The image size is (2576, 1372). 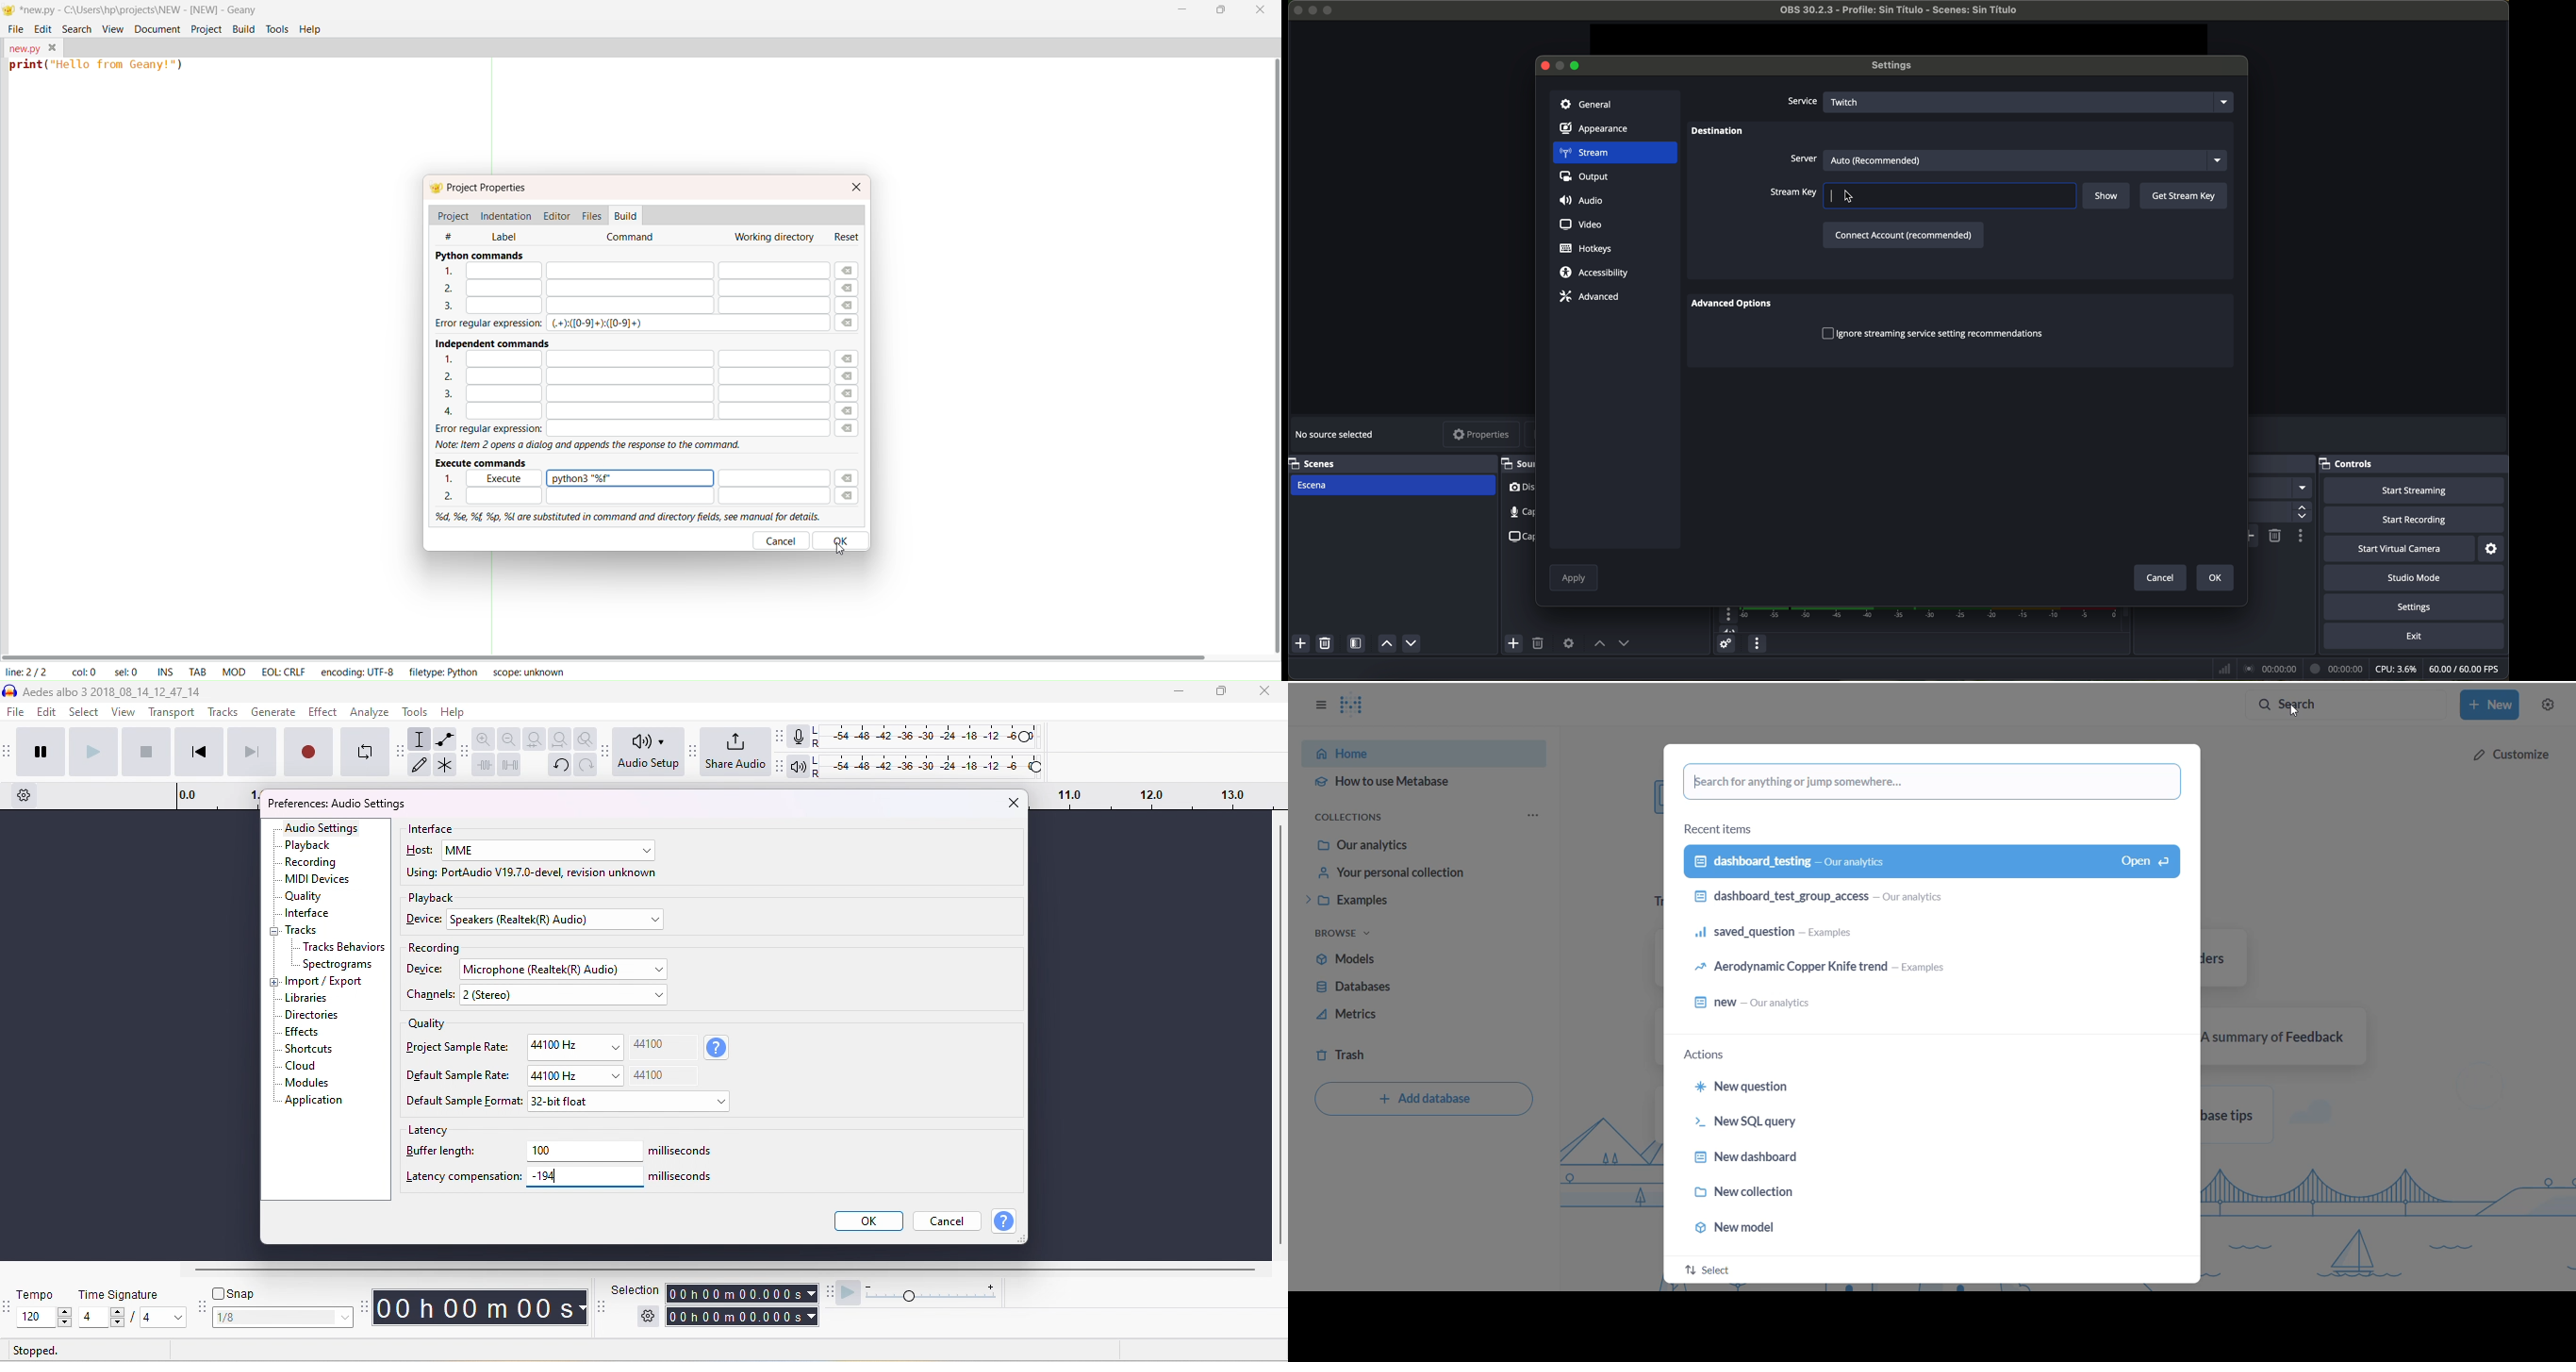 I want to click on studio mode, so click(x=2418, y=579).